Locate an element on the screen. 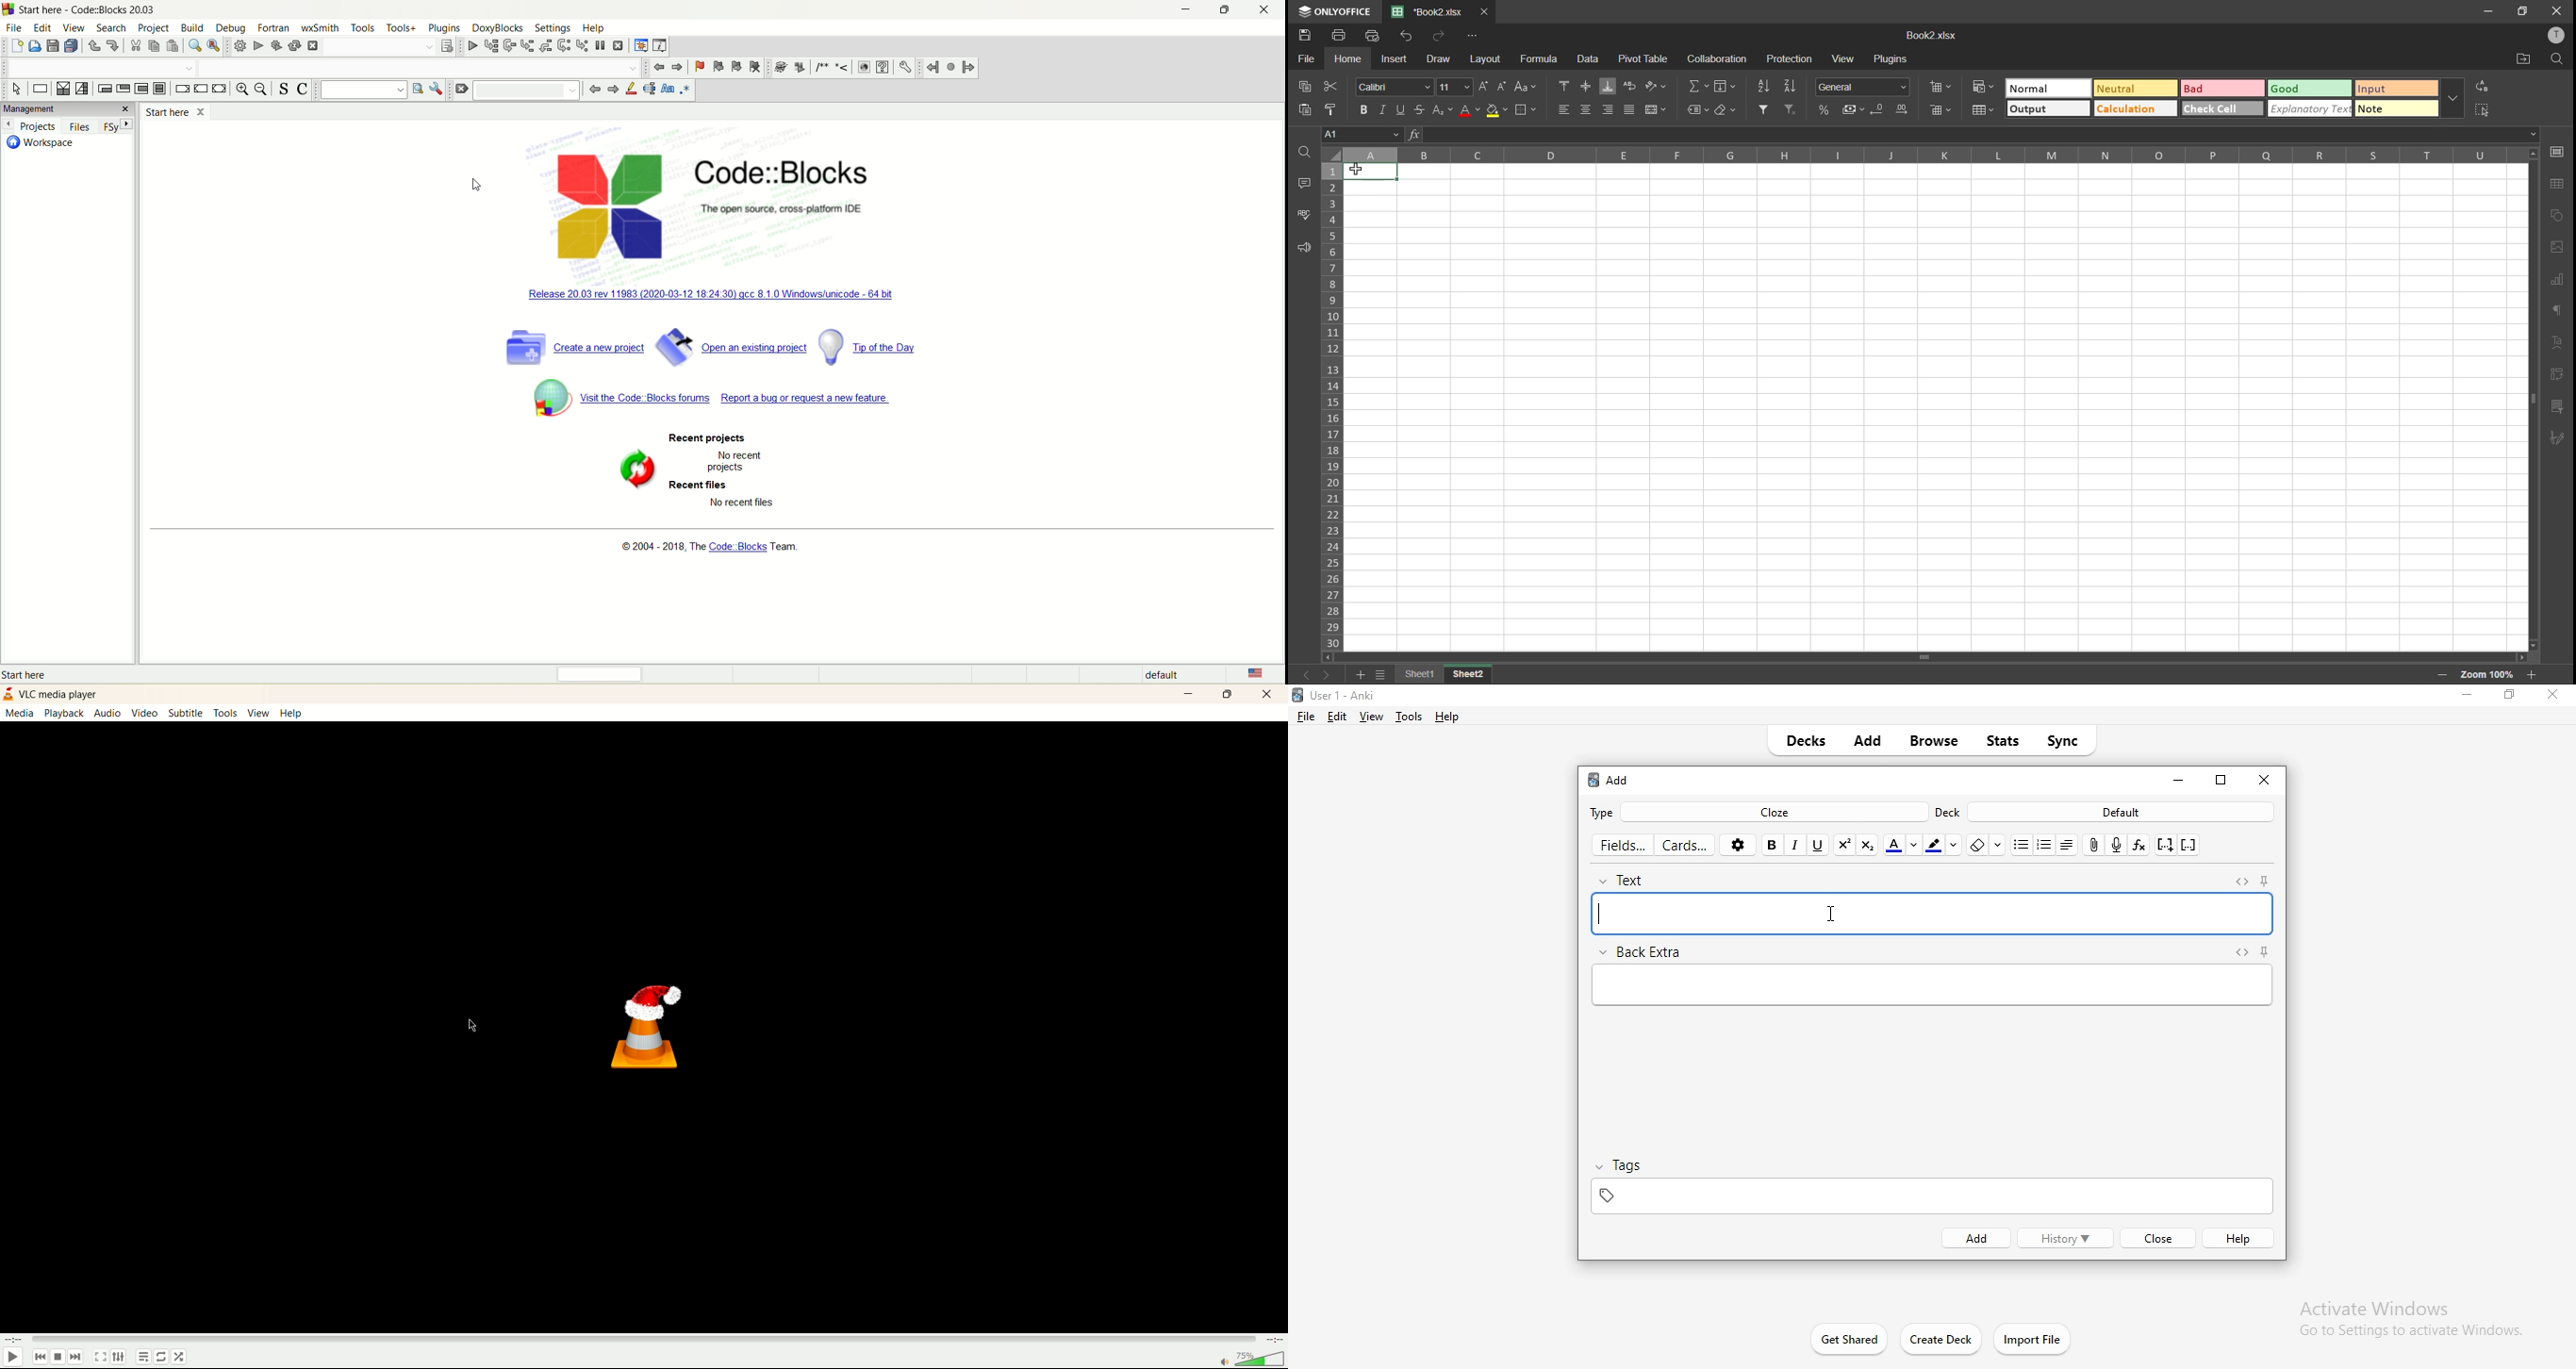  number format is located at coordinates (1864, 88).